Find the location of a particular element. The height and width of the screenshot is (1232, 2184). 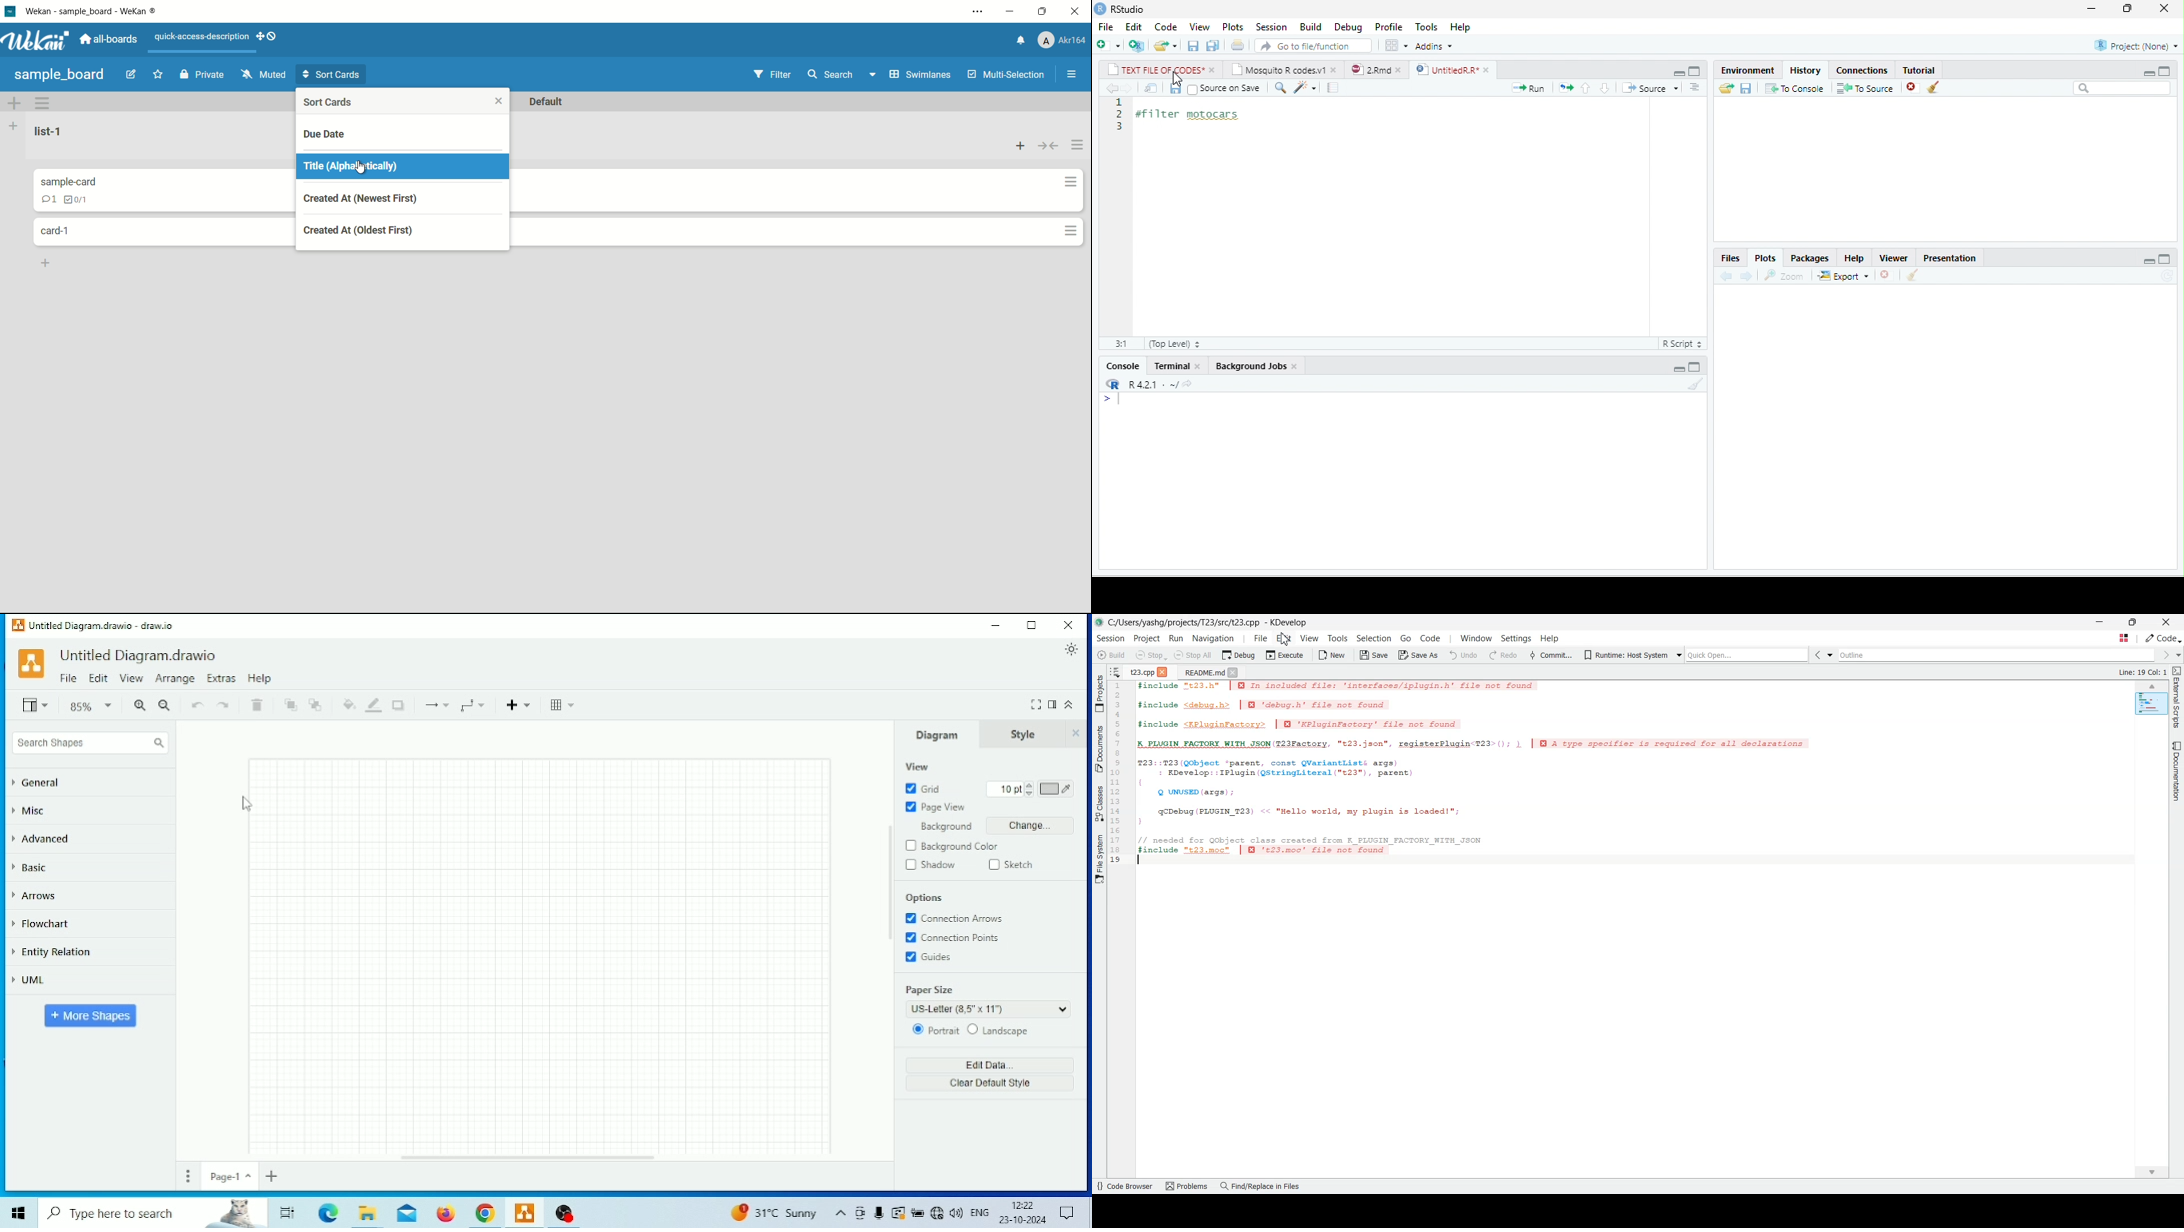

Speakers is located at coordinates (956, 1212).